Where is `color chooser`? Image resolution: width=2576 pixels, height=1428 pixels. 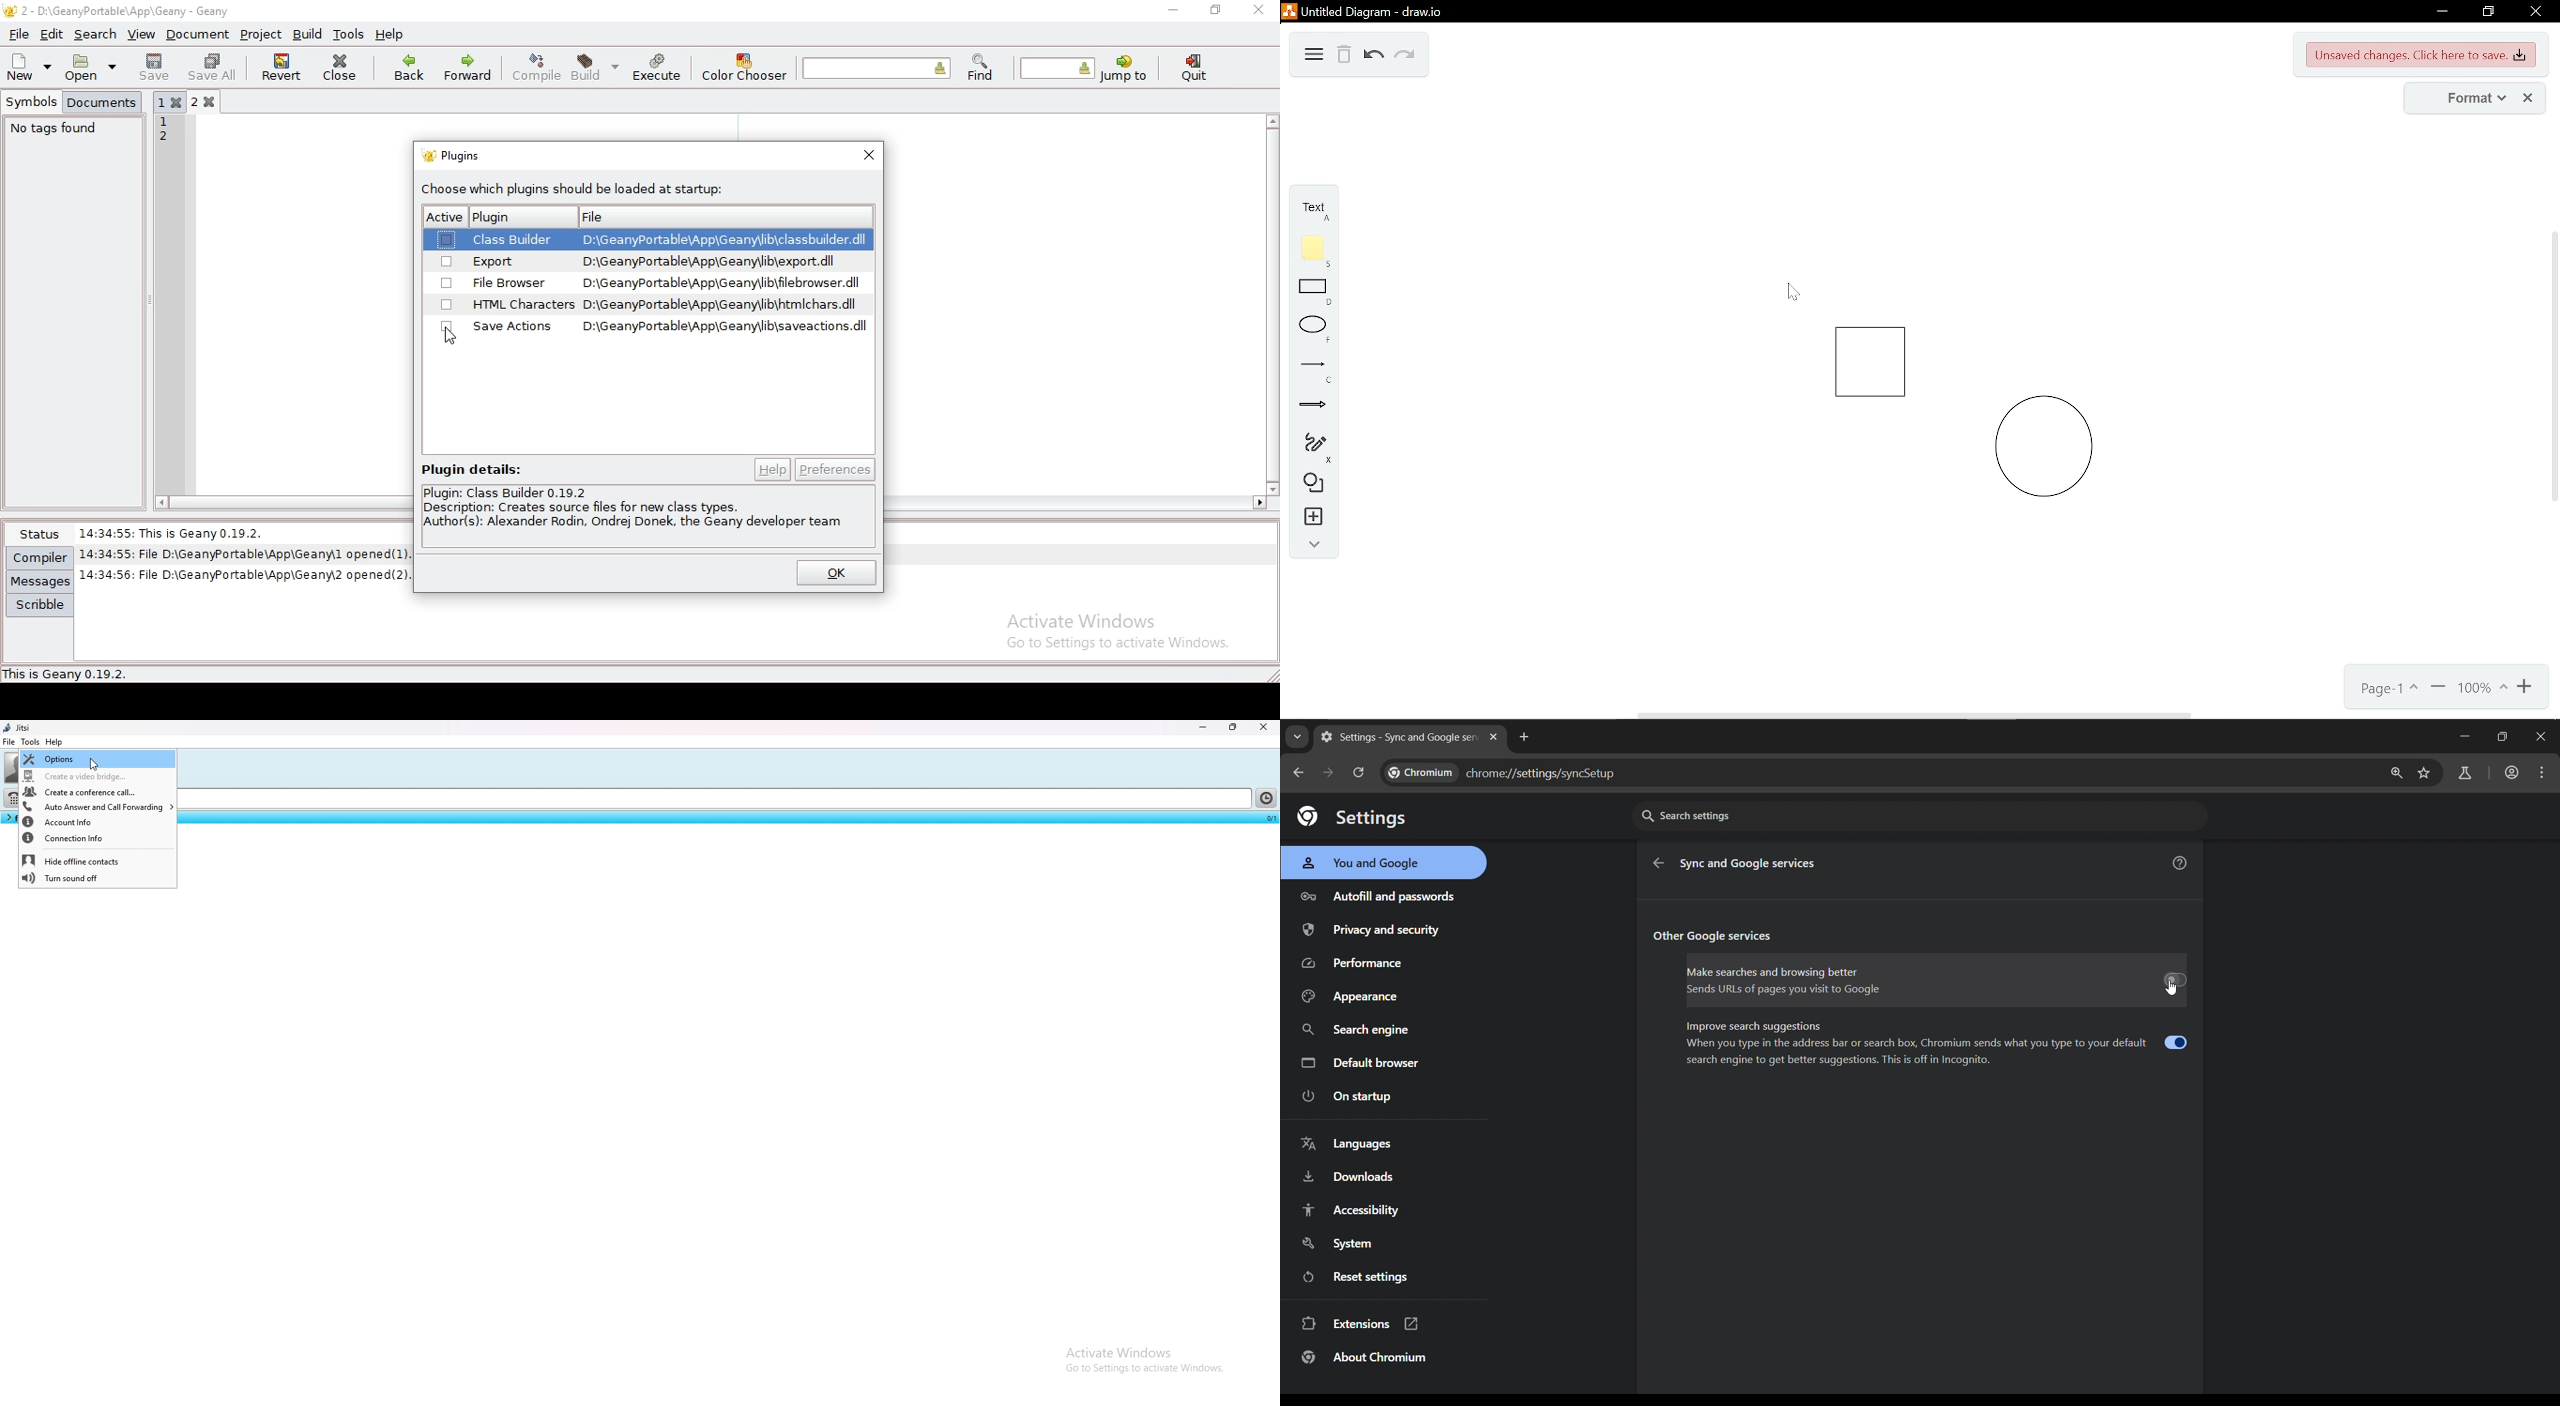
color chooser is located at coordinates (746, 67).